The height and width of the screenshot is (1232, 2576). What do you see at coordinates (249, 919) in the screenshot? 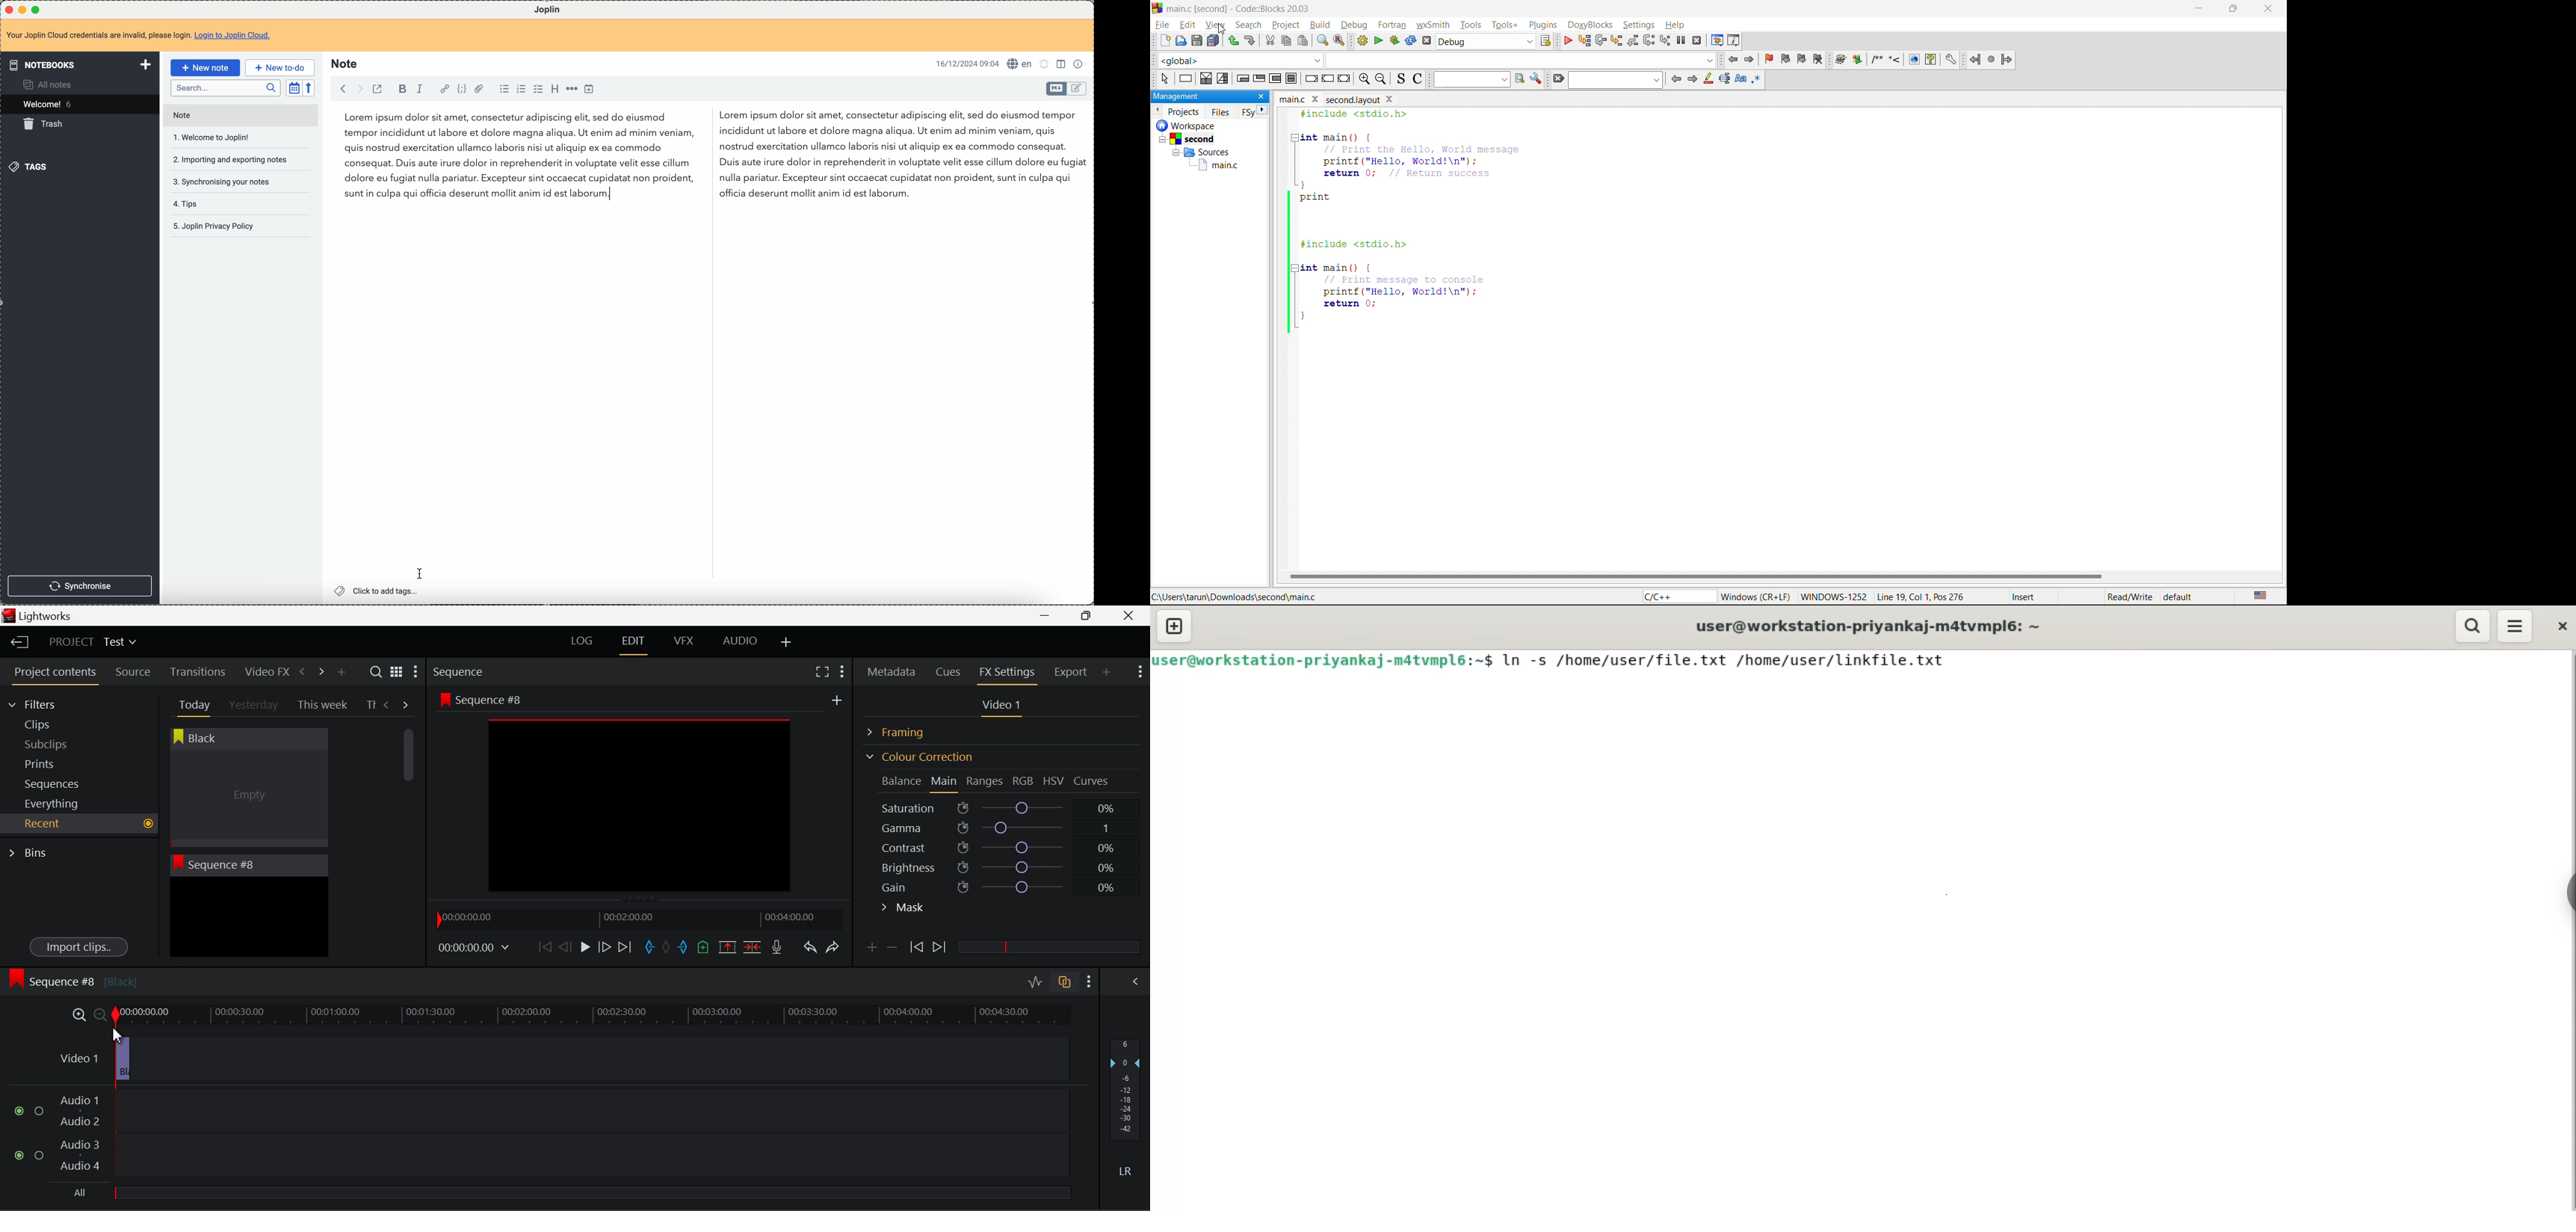
I see `Recent Clip` at bounding box center [249, 919].